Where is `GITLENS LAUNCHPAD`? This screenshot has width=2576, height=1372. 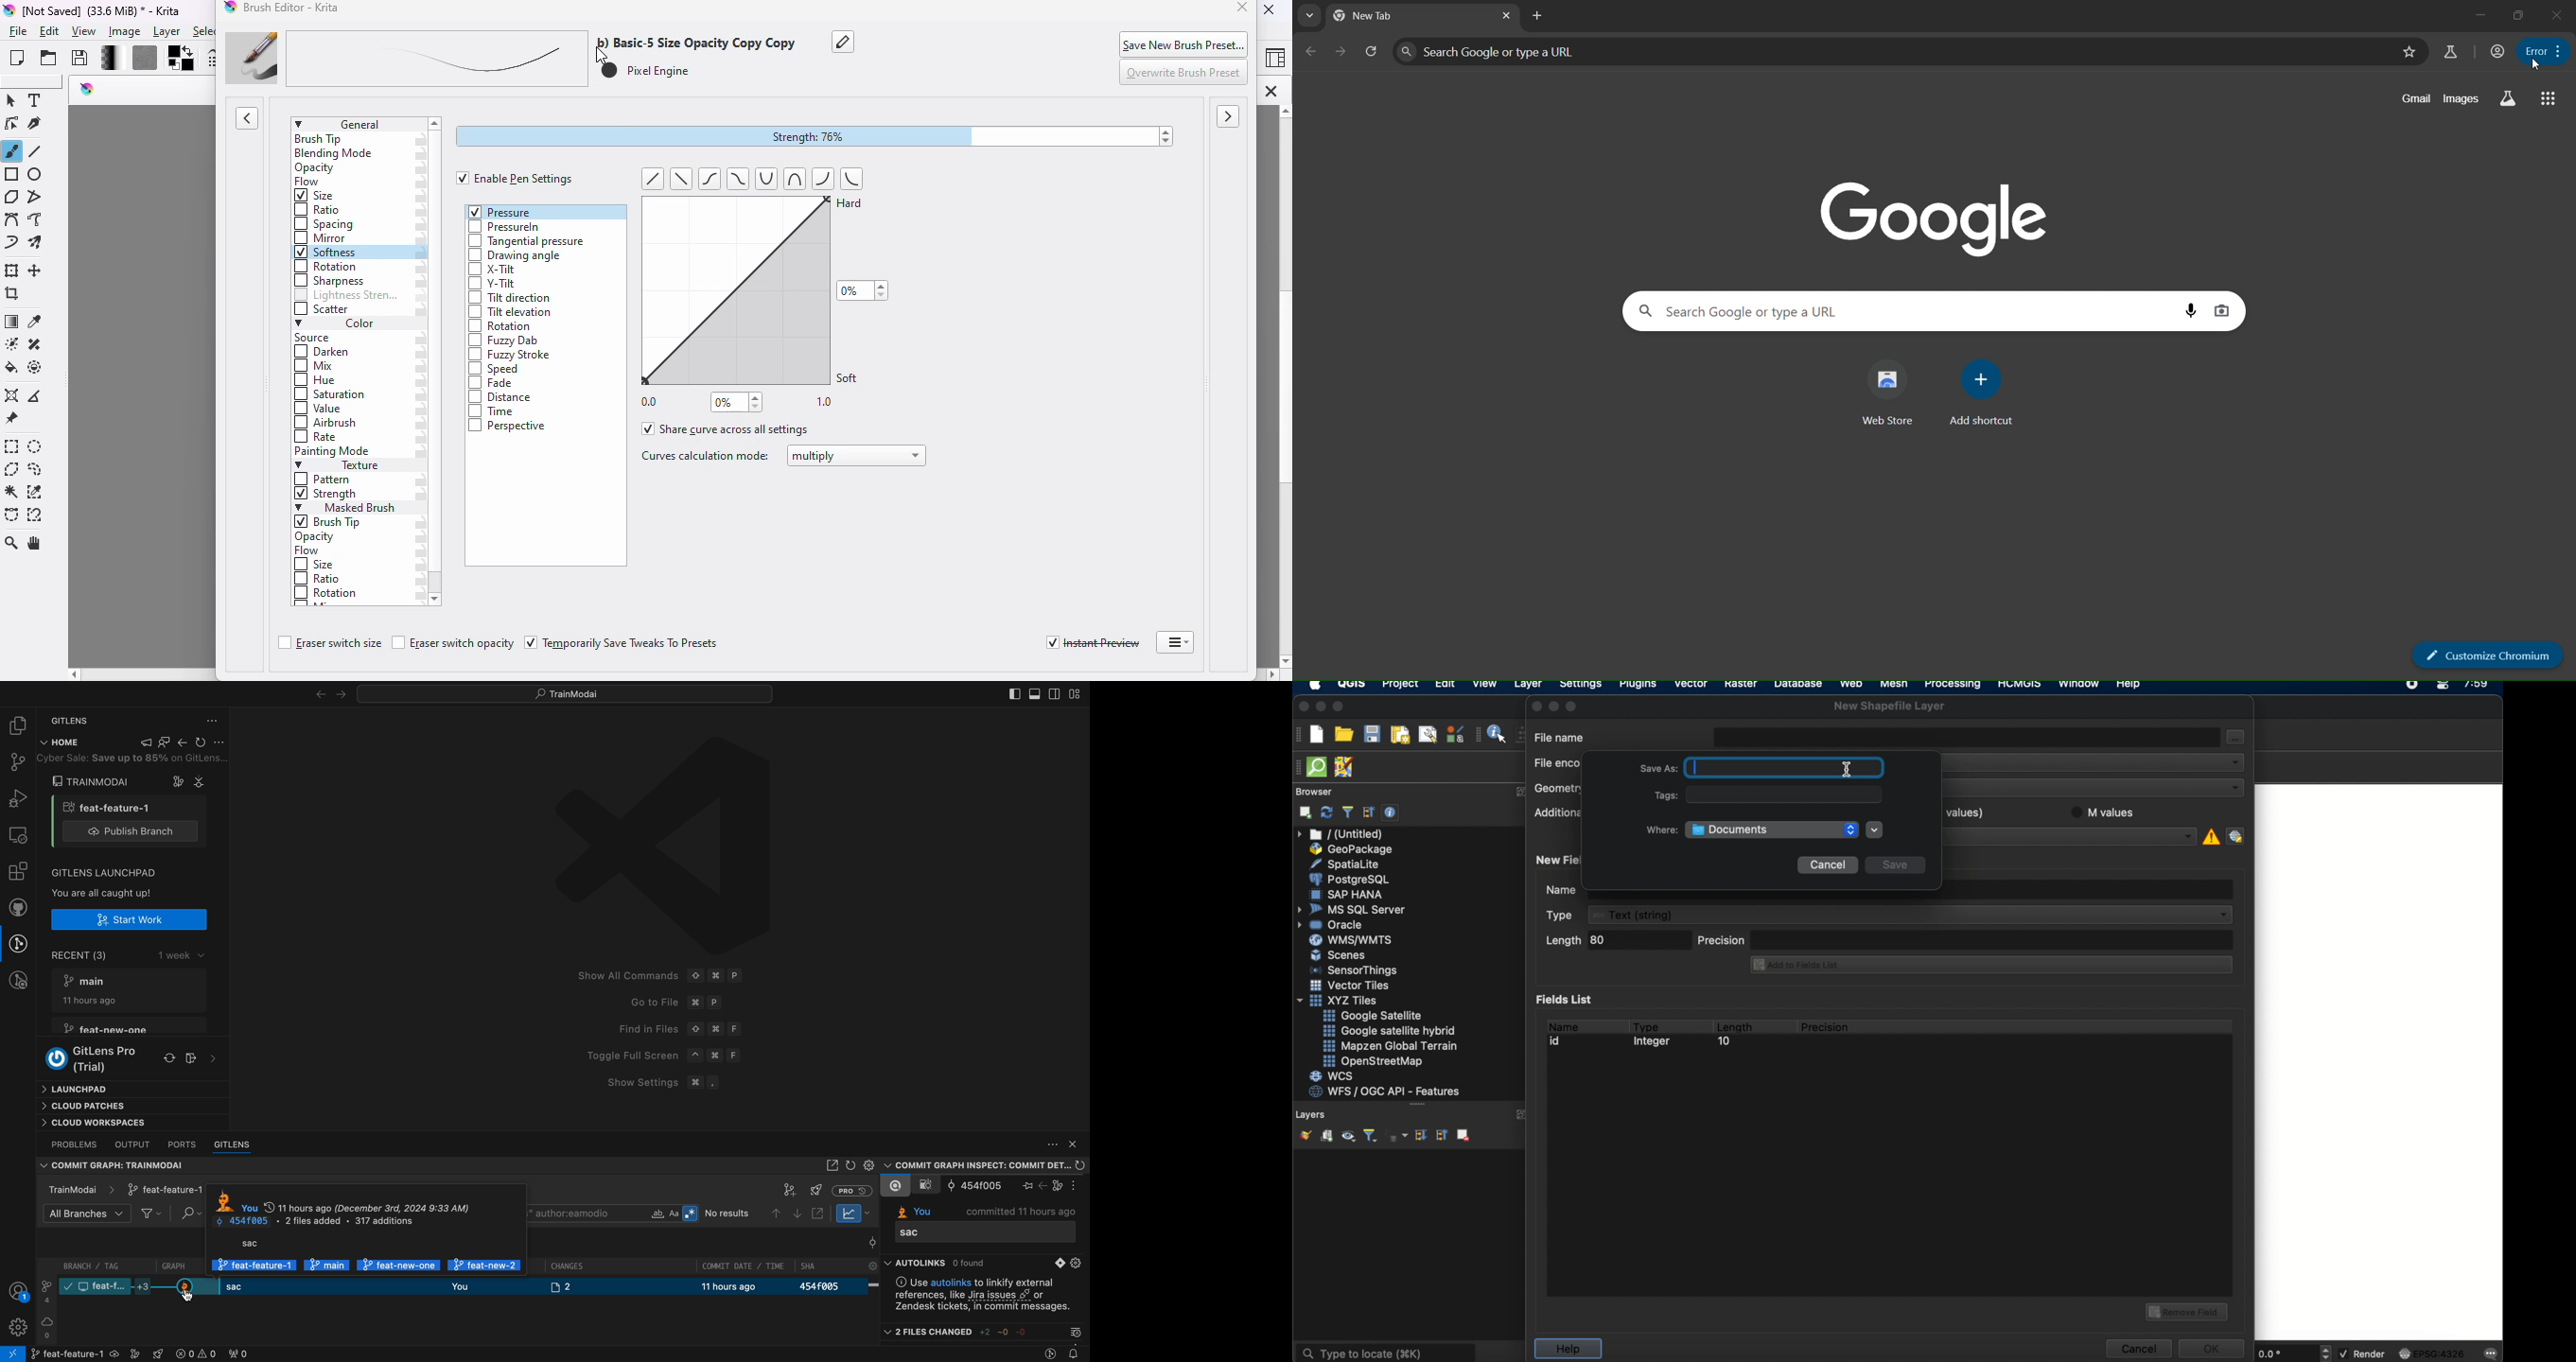
GITLENS LAUNCHPAD is located at coordinates (104, 871).